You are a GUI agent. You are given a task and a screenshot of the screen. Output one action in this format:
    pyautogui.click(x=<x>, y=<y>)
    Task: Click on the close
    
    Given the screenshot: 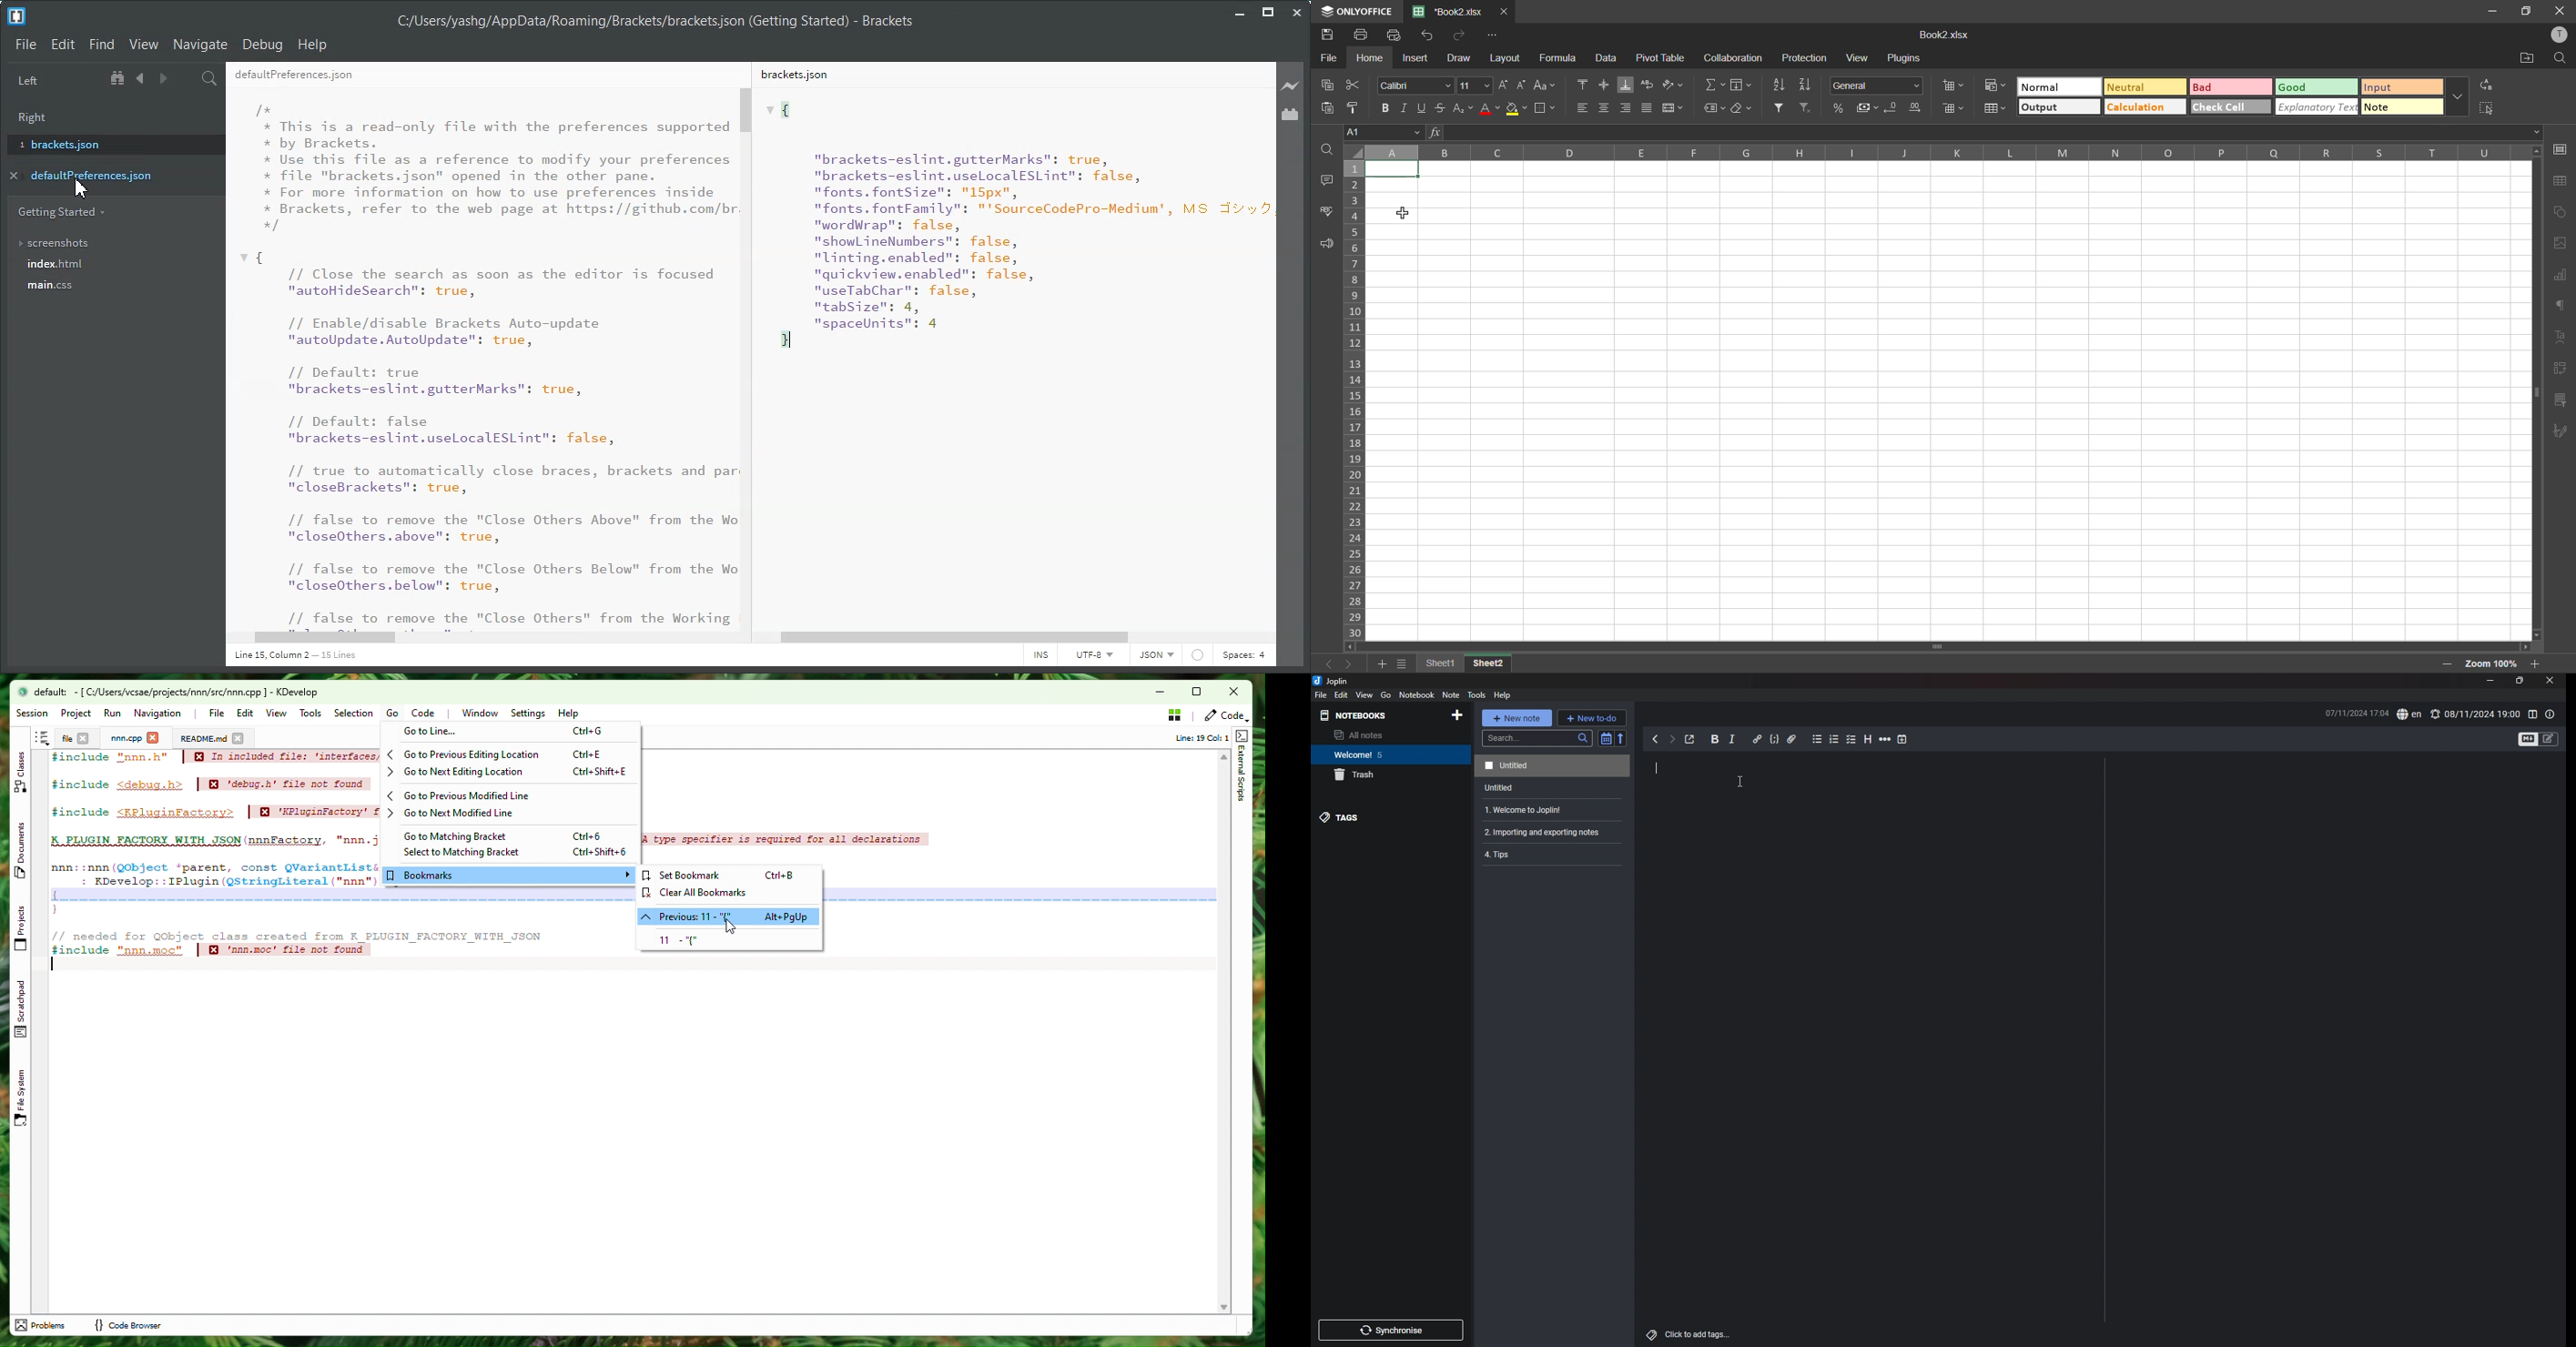 What is the action you would take?
    pyautogui.click(x=2549, y=681)
    